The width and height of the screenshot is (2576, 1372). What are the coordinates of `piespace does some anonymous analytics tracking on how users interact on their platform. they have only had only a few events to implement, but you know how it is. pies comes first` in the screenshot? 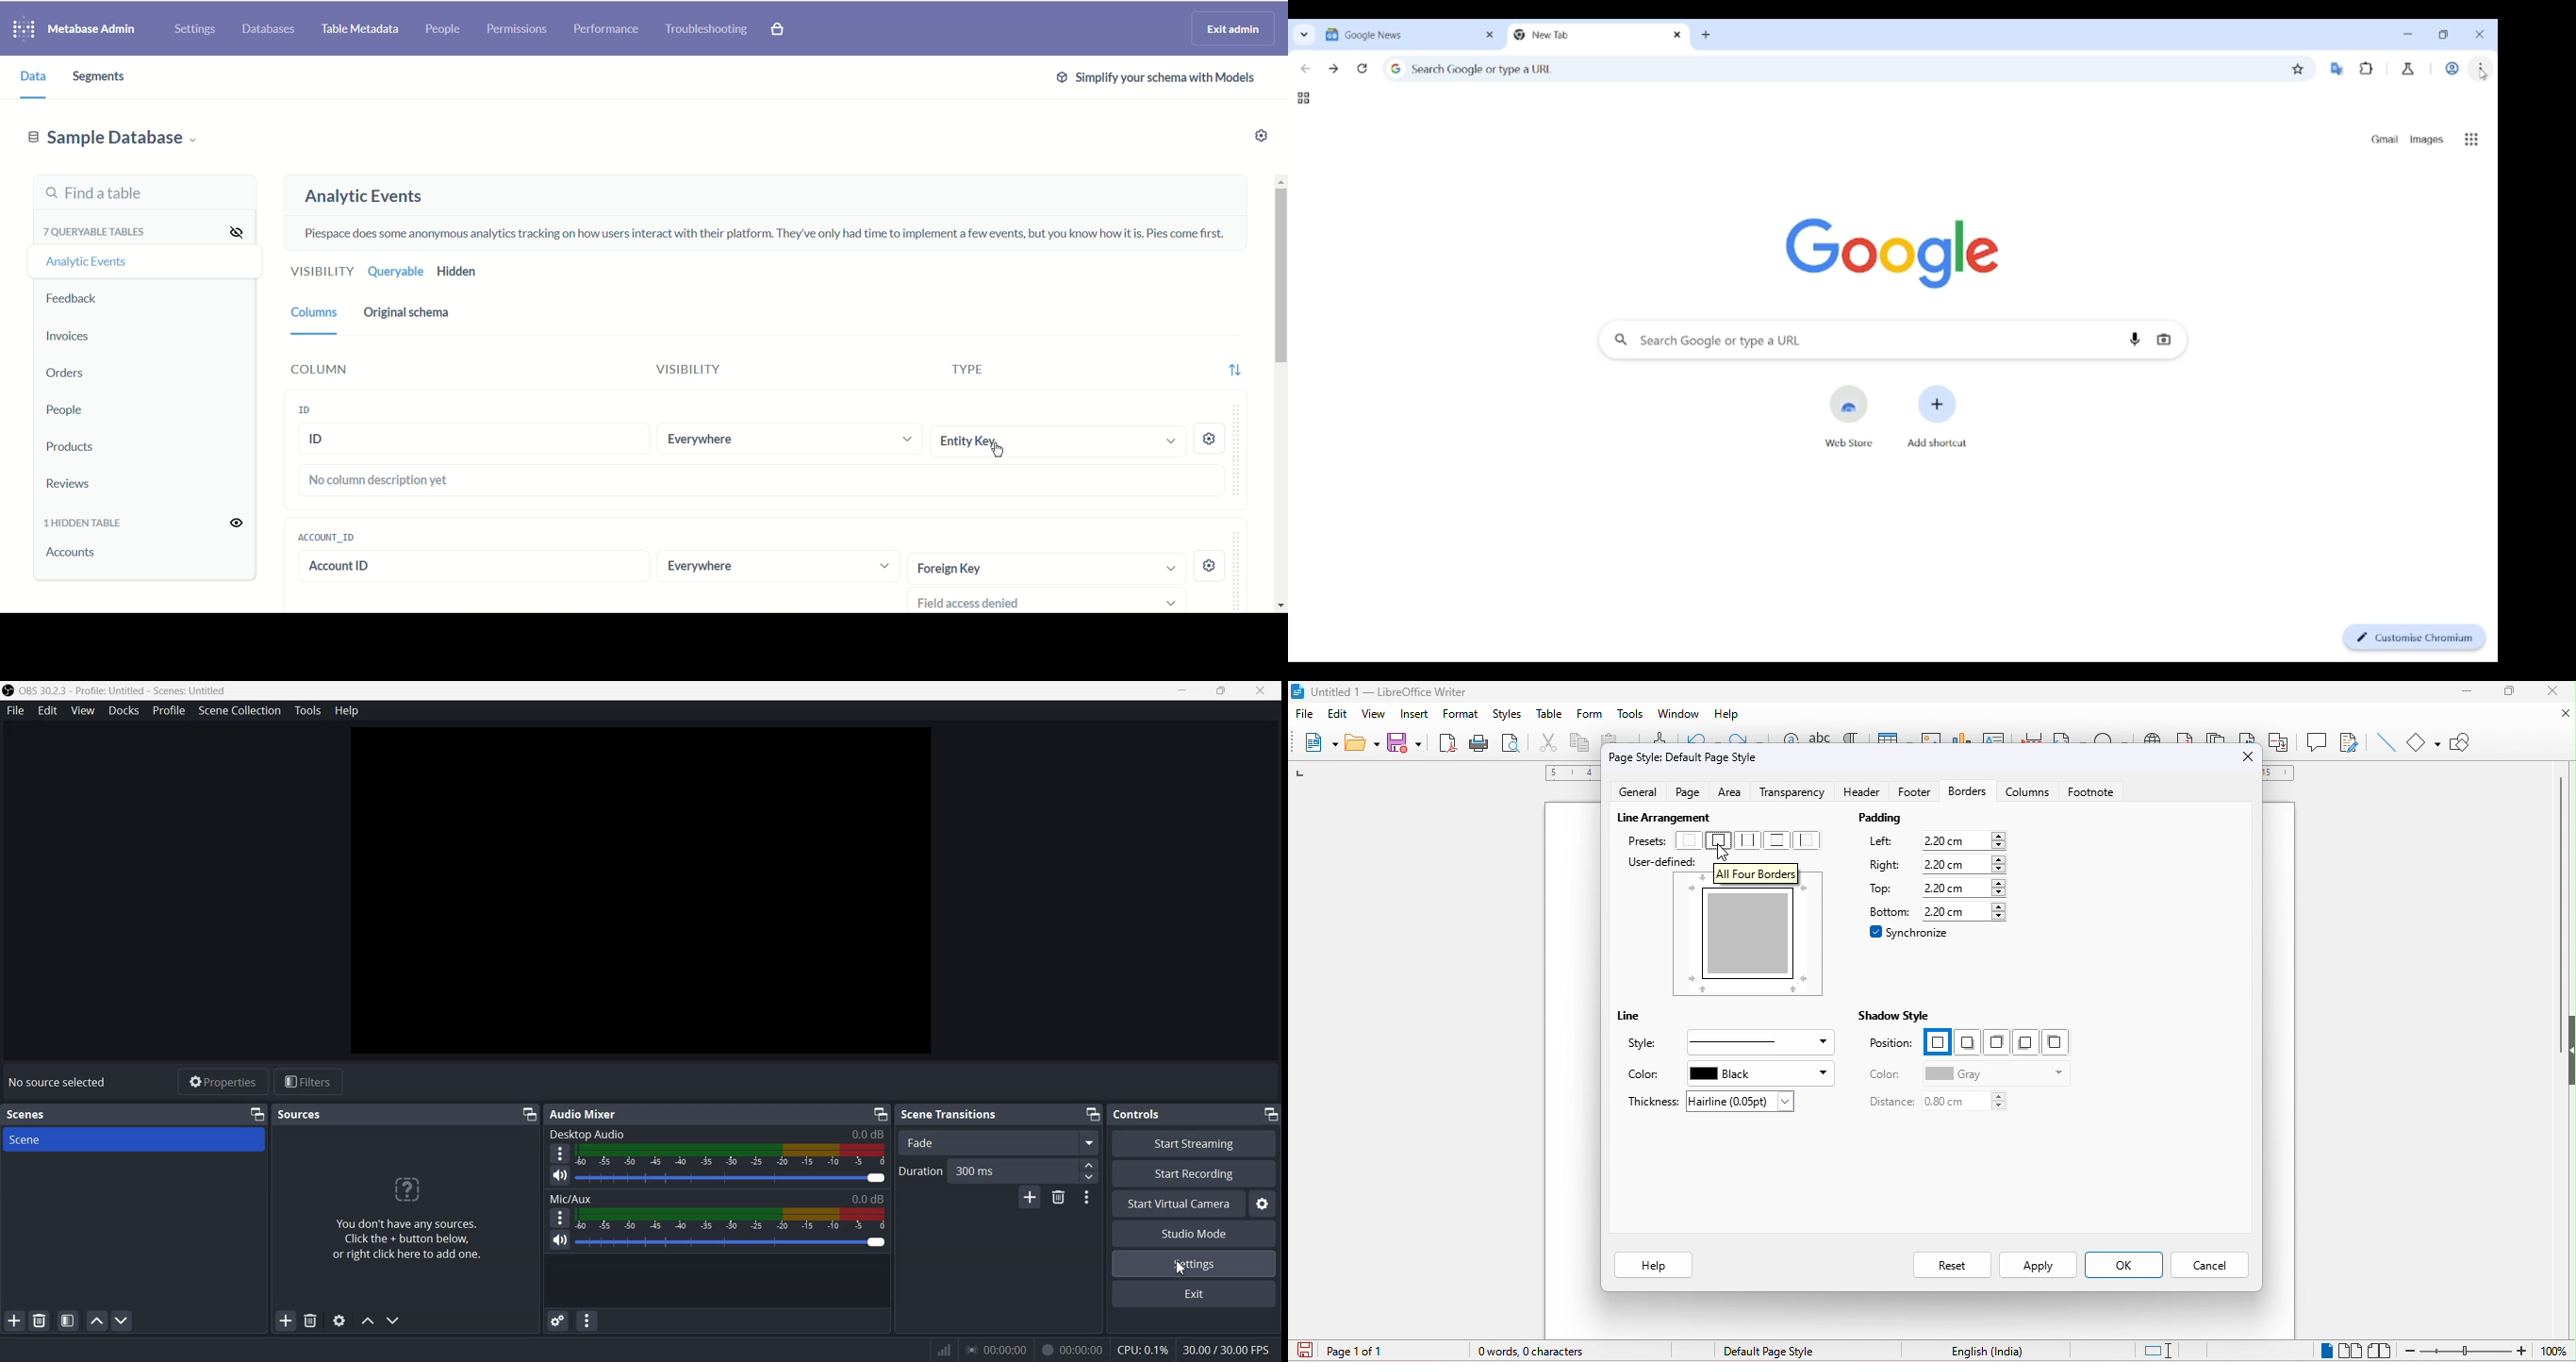 It's located at (762, 234).